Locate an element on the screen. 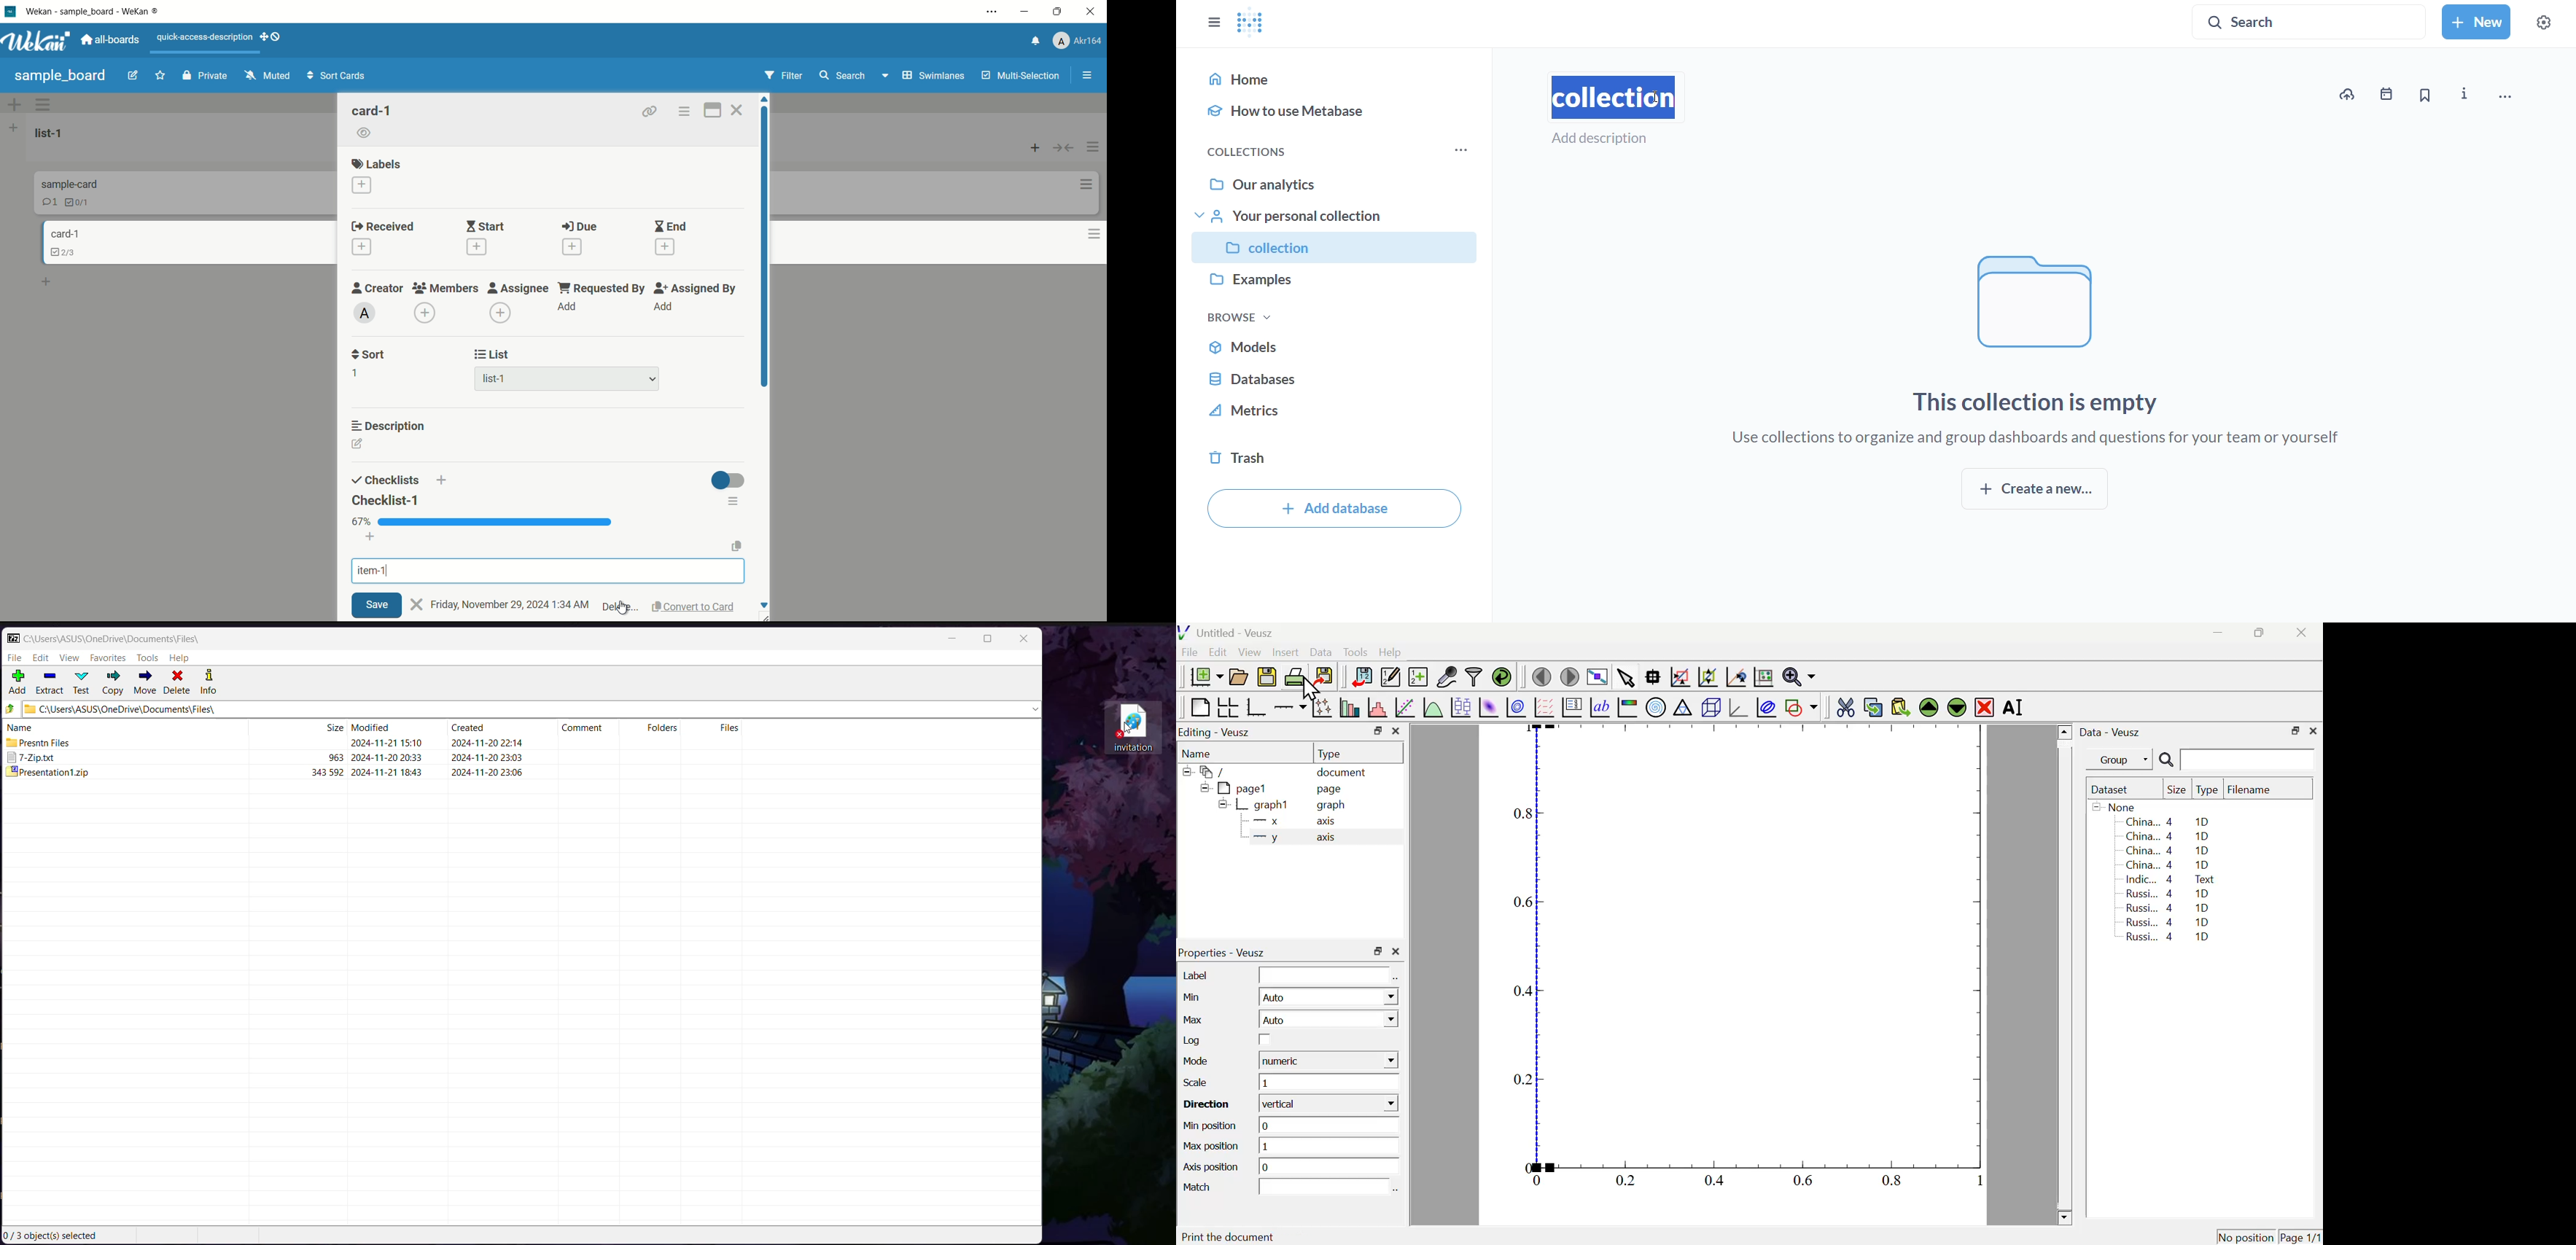 Image resolution: width=2576 pixels, height=1260 pixels. admin is located at coordinates (366, 314).